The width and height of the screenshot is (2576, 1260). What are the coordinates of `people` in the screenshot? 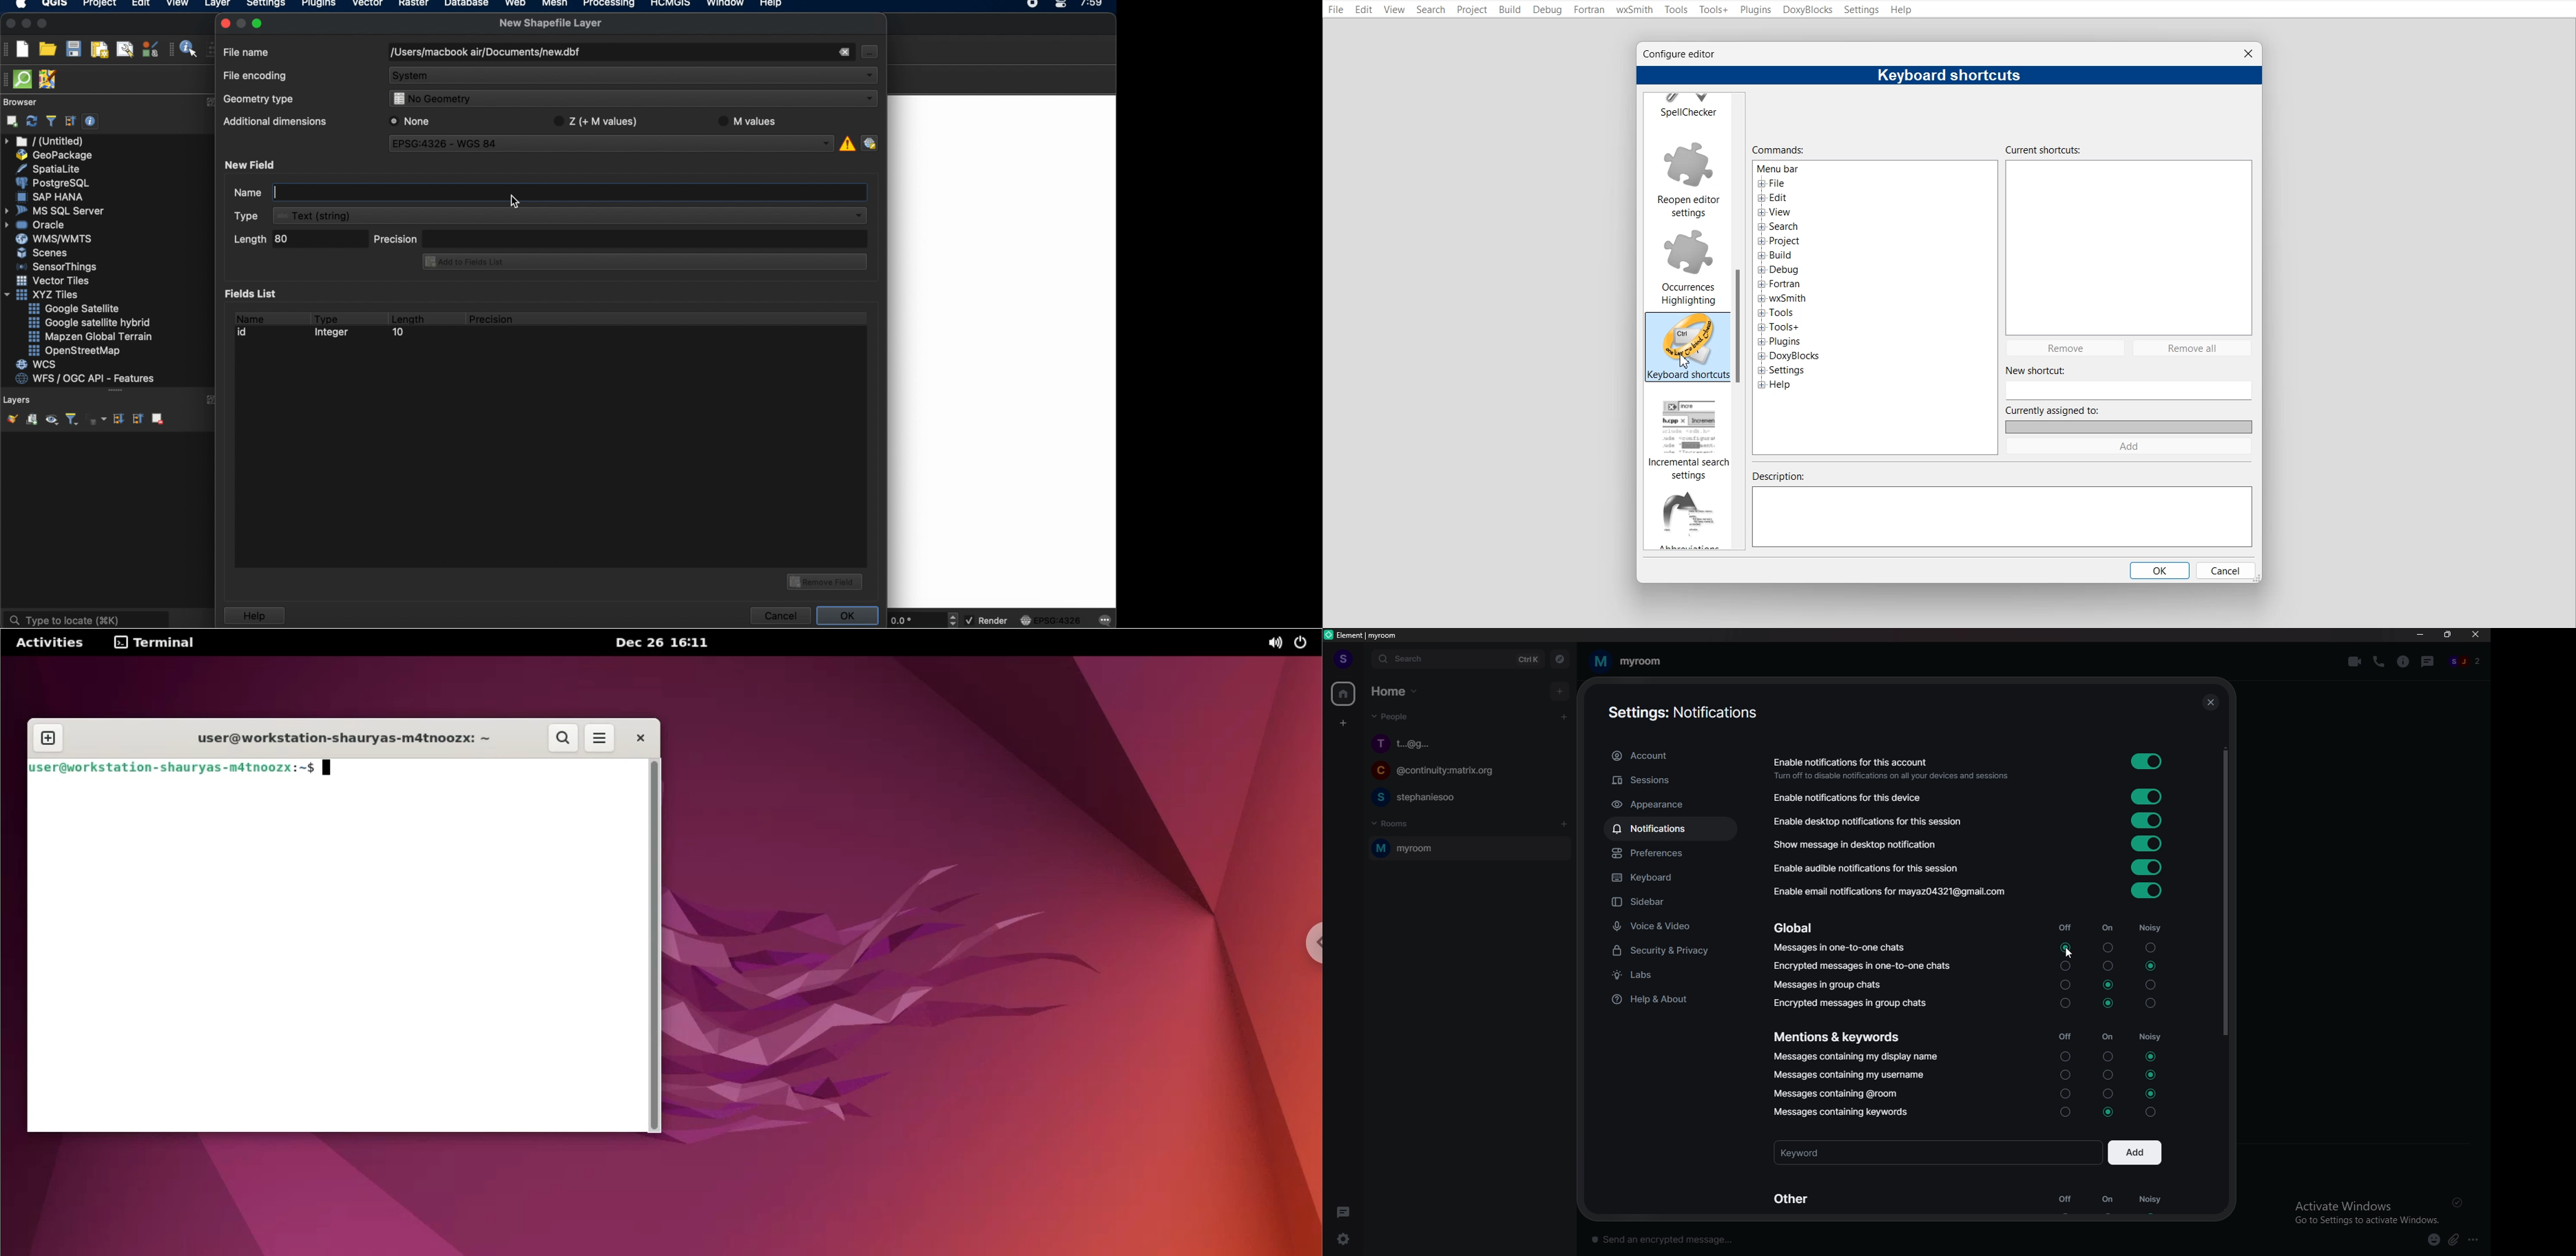 It's located at (1392, 716).